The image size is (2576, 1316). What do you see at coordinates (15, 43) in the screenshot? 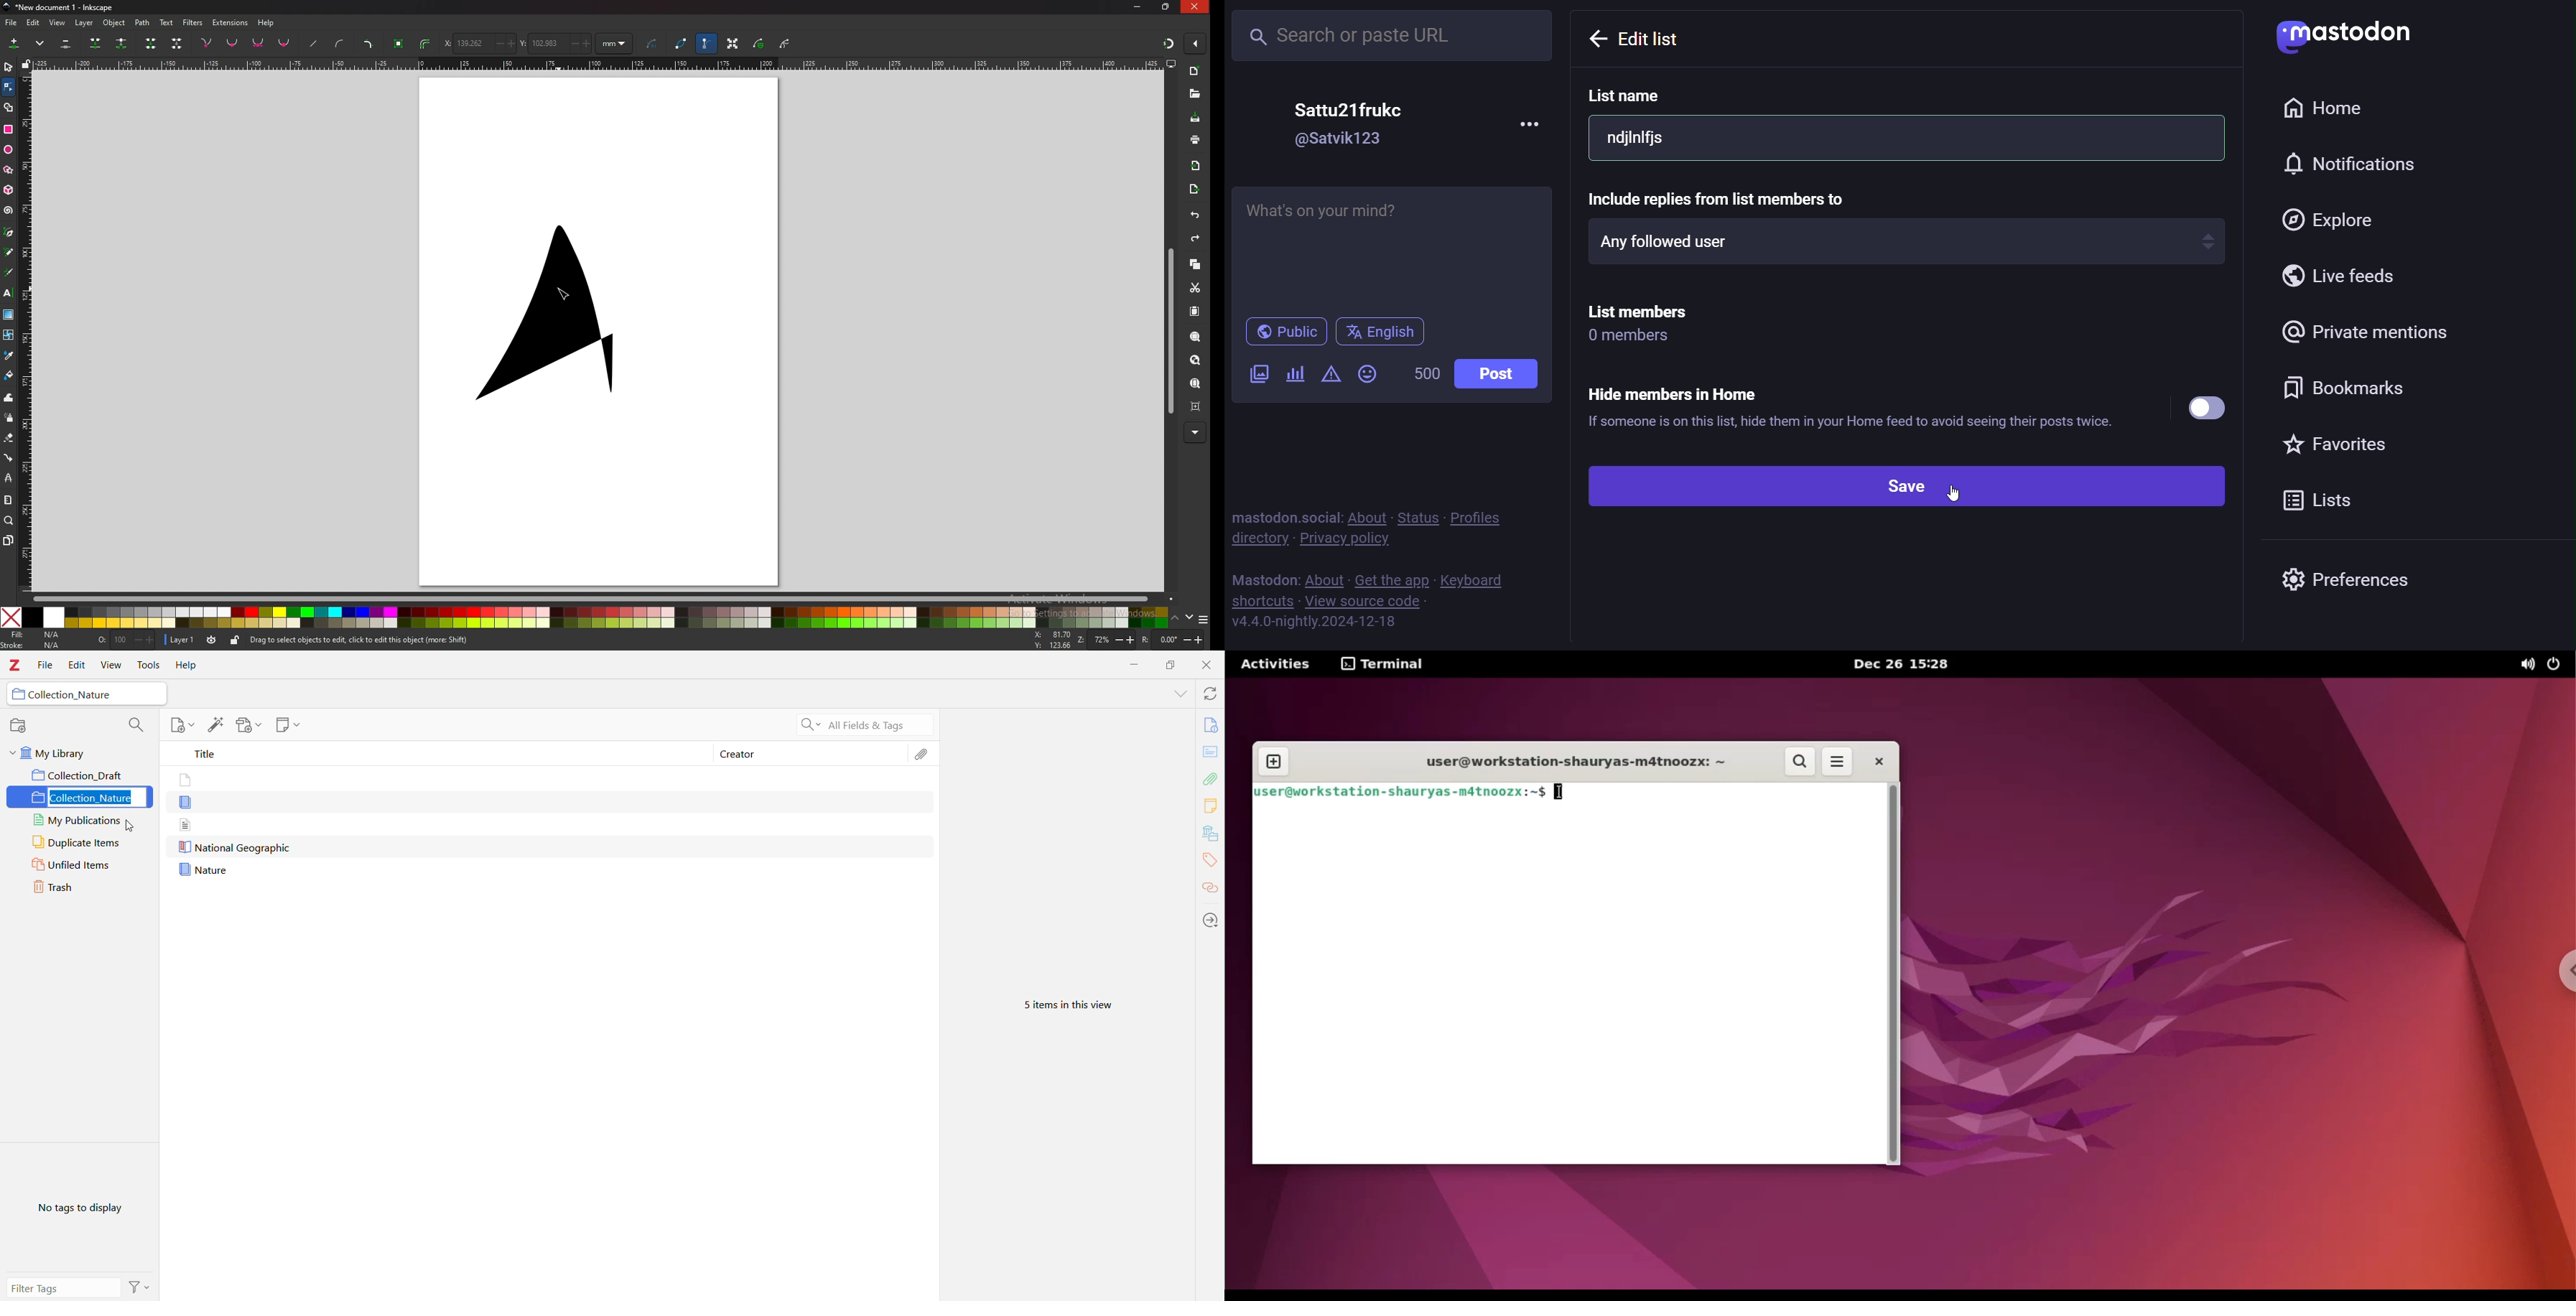
I see `insert new nodes` at bounding box center [15, 43].